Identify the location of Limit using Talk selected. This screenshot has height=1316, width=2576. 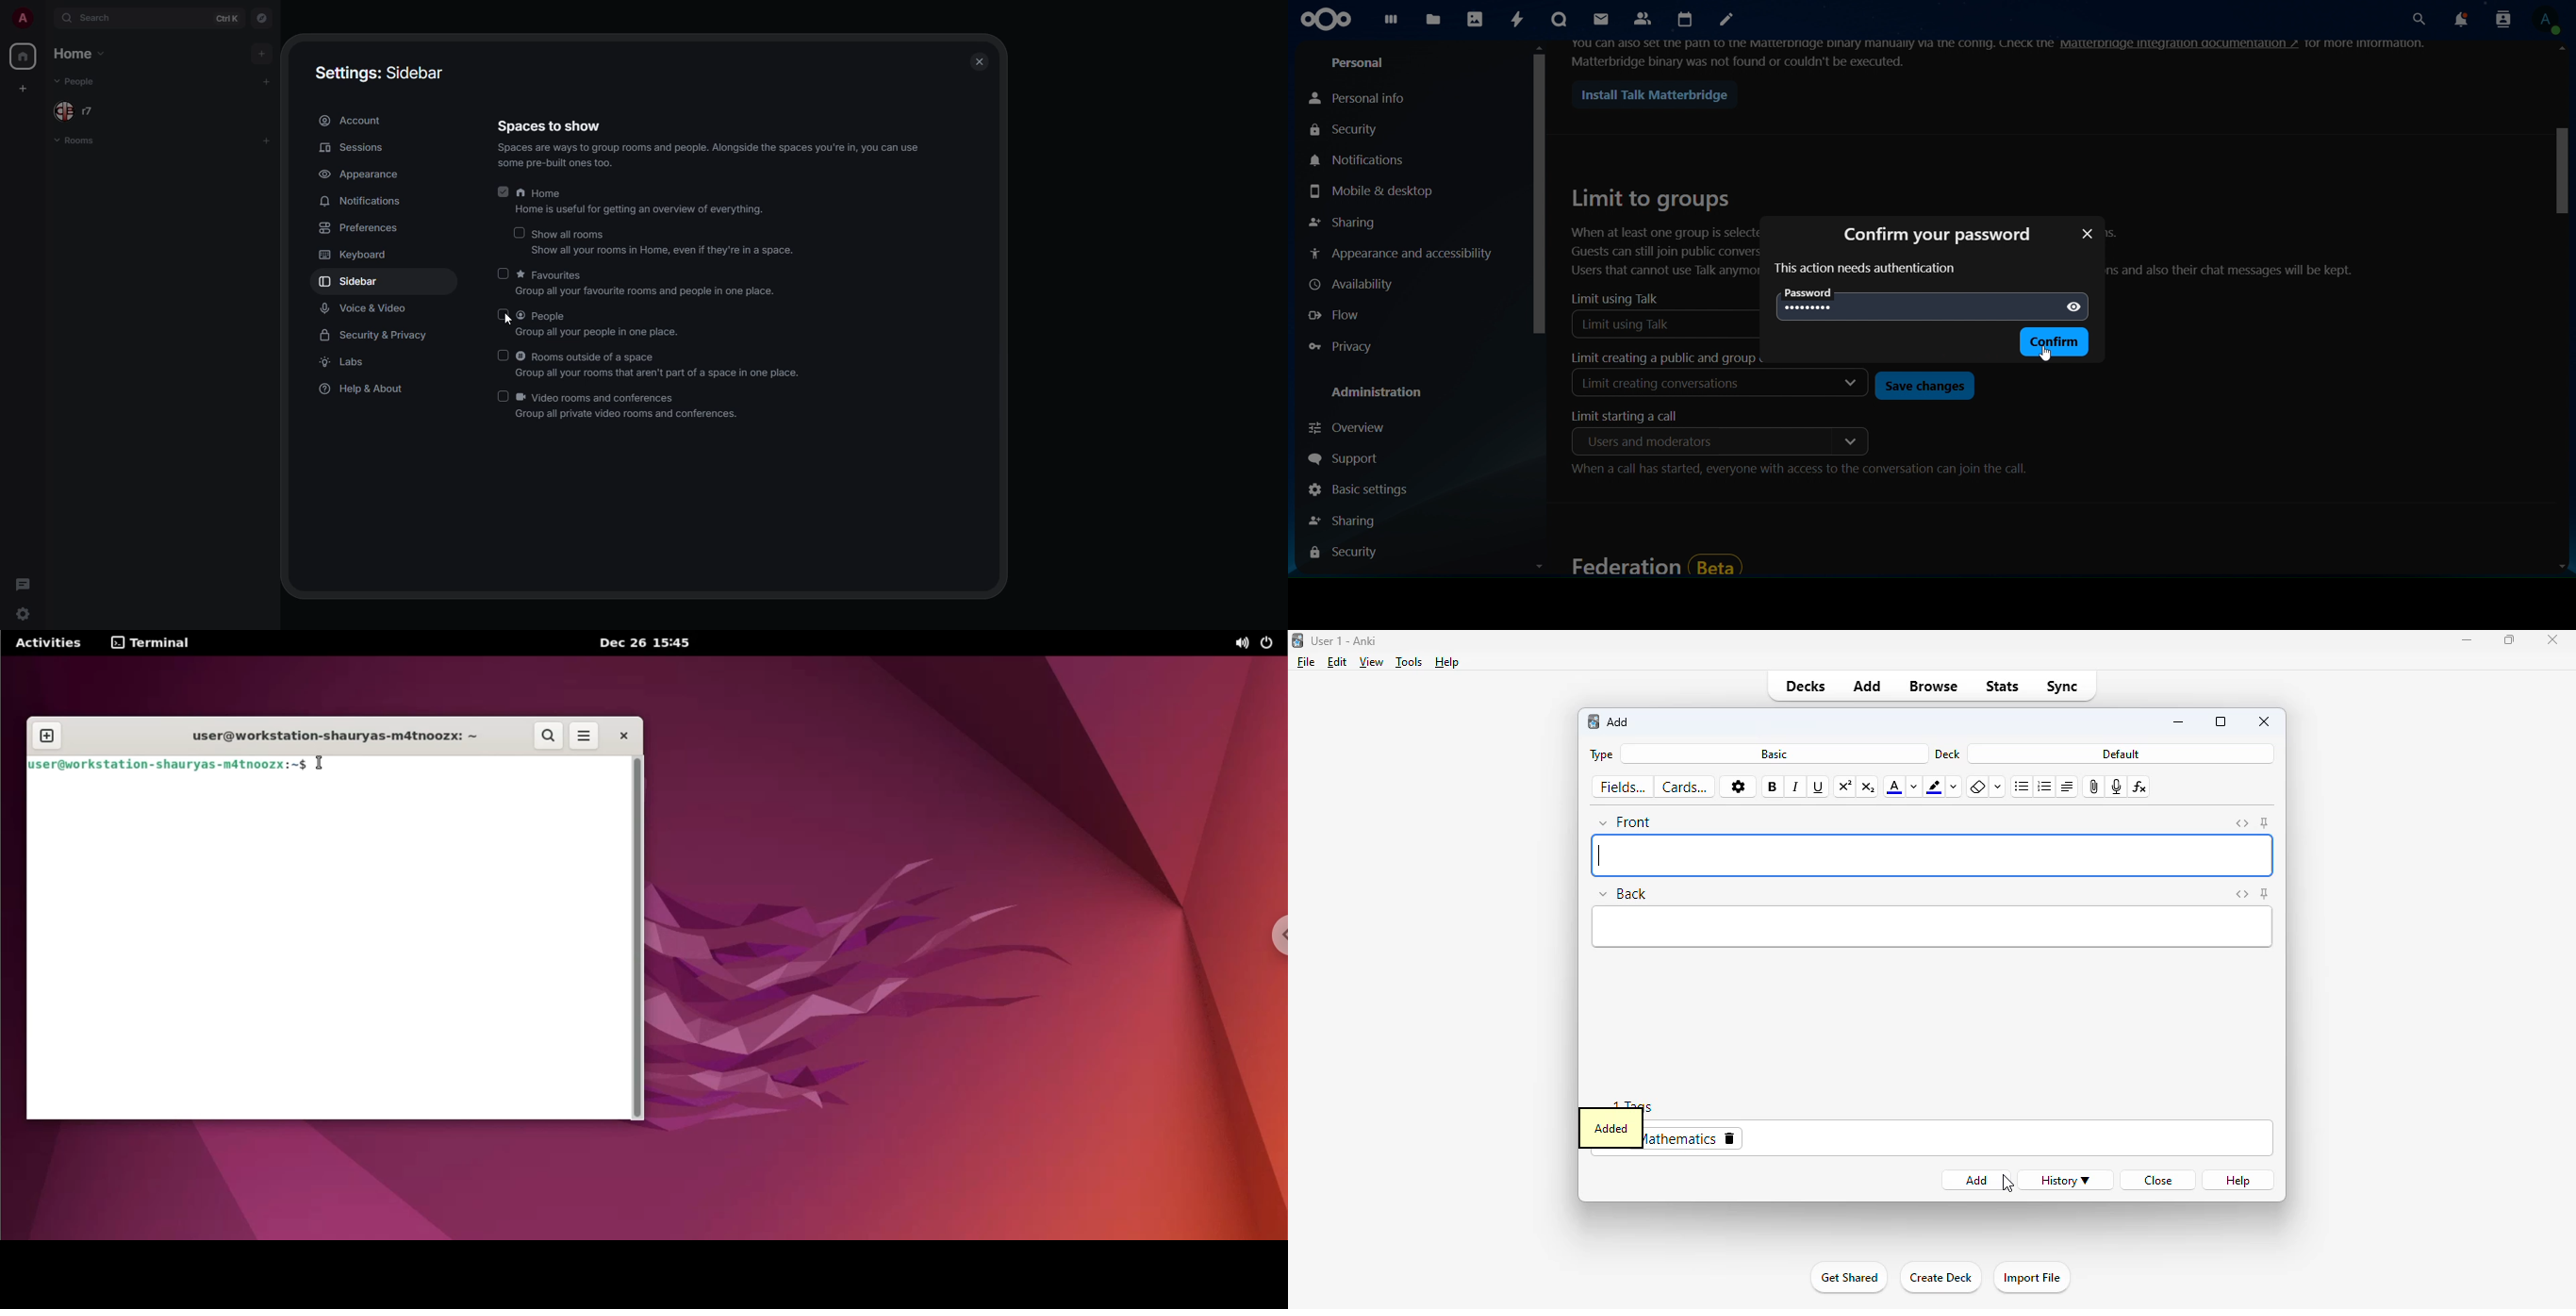
(1666, 323).